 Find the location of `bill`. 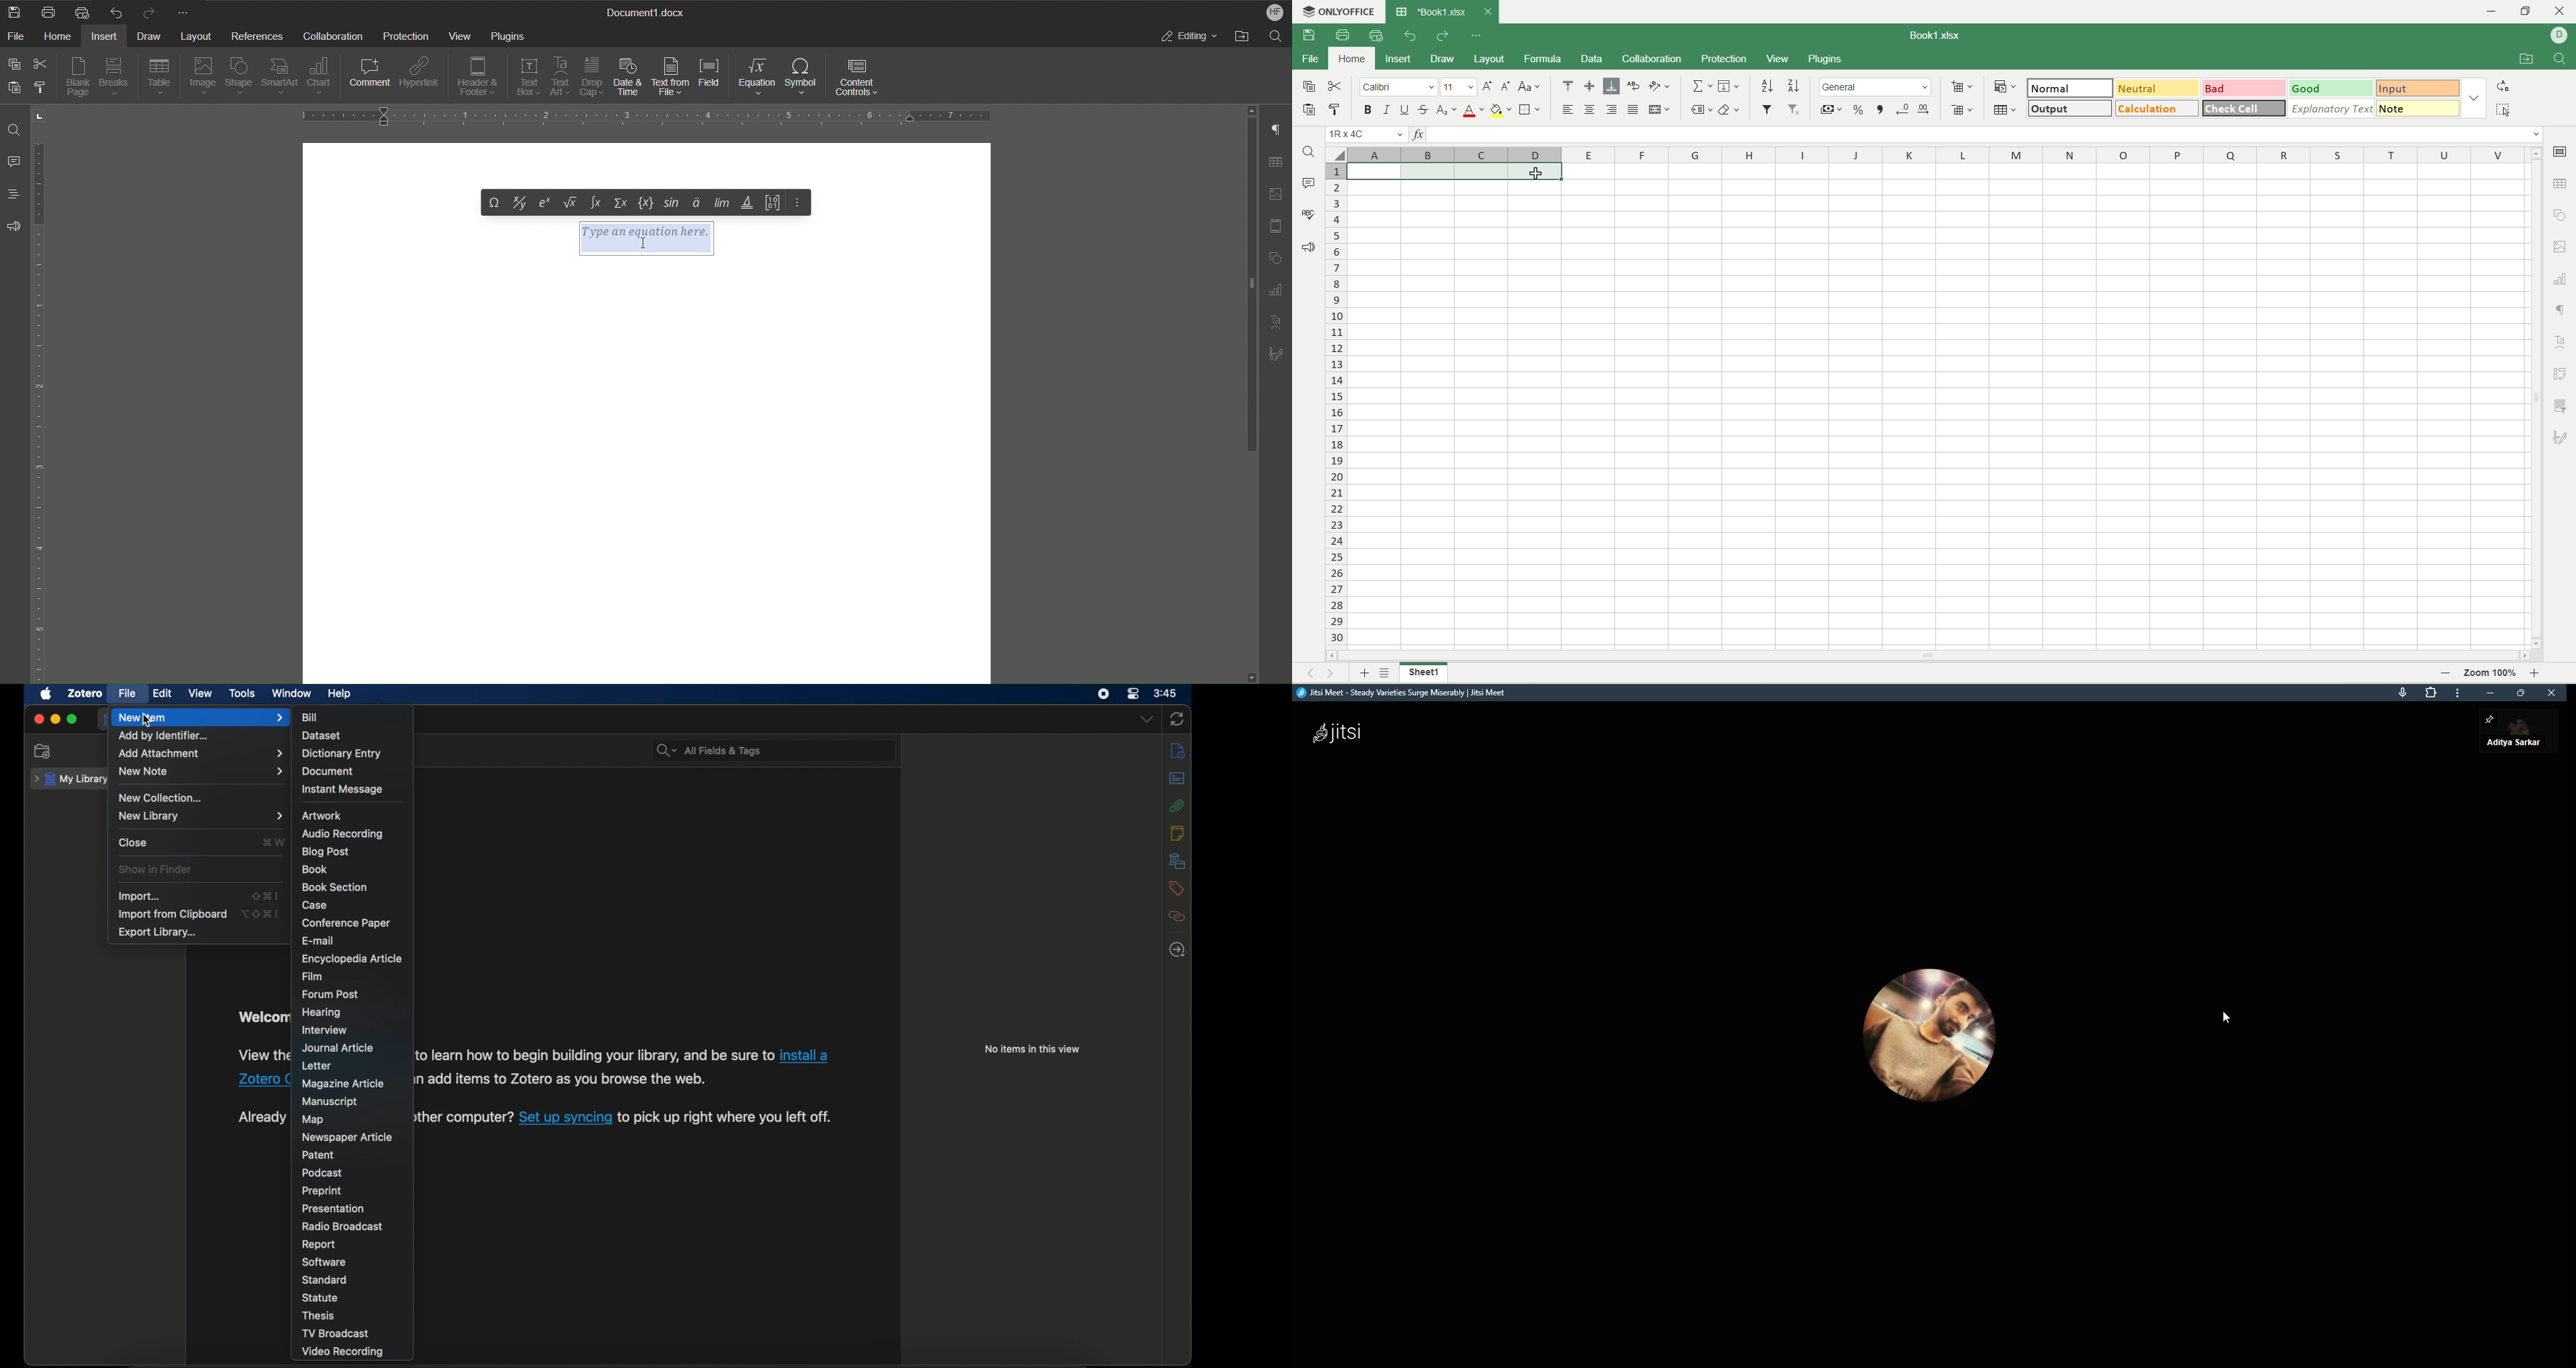

bill is located at coordinates (312, 716).